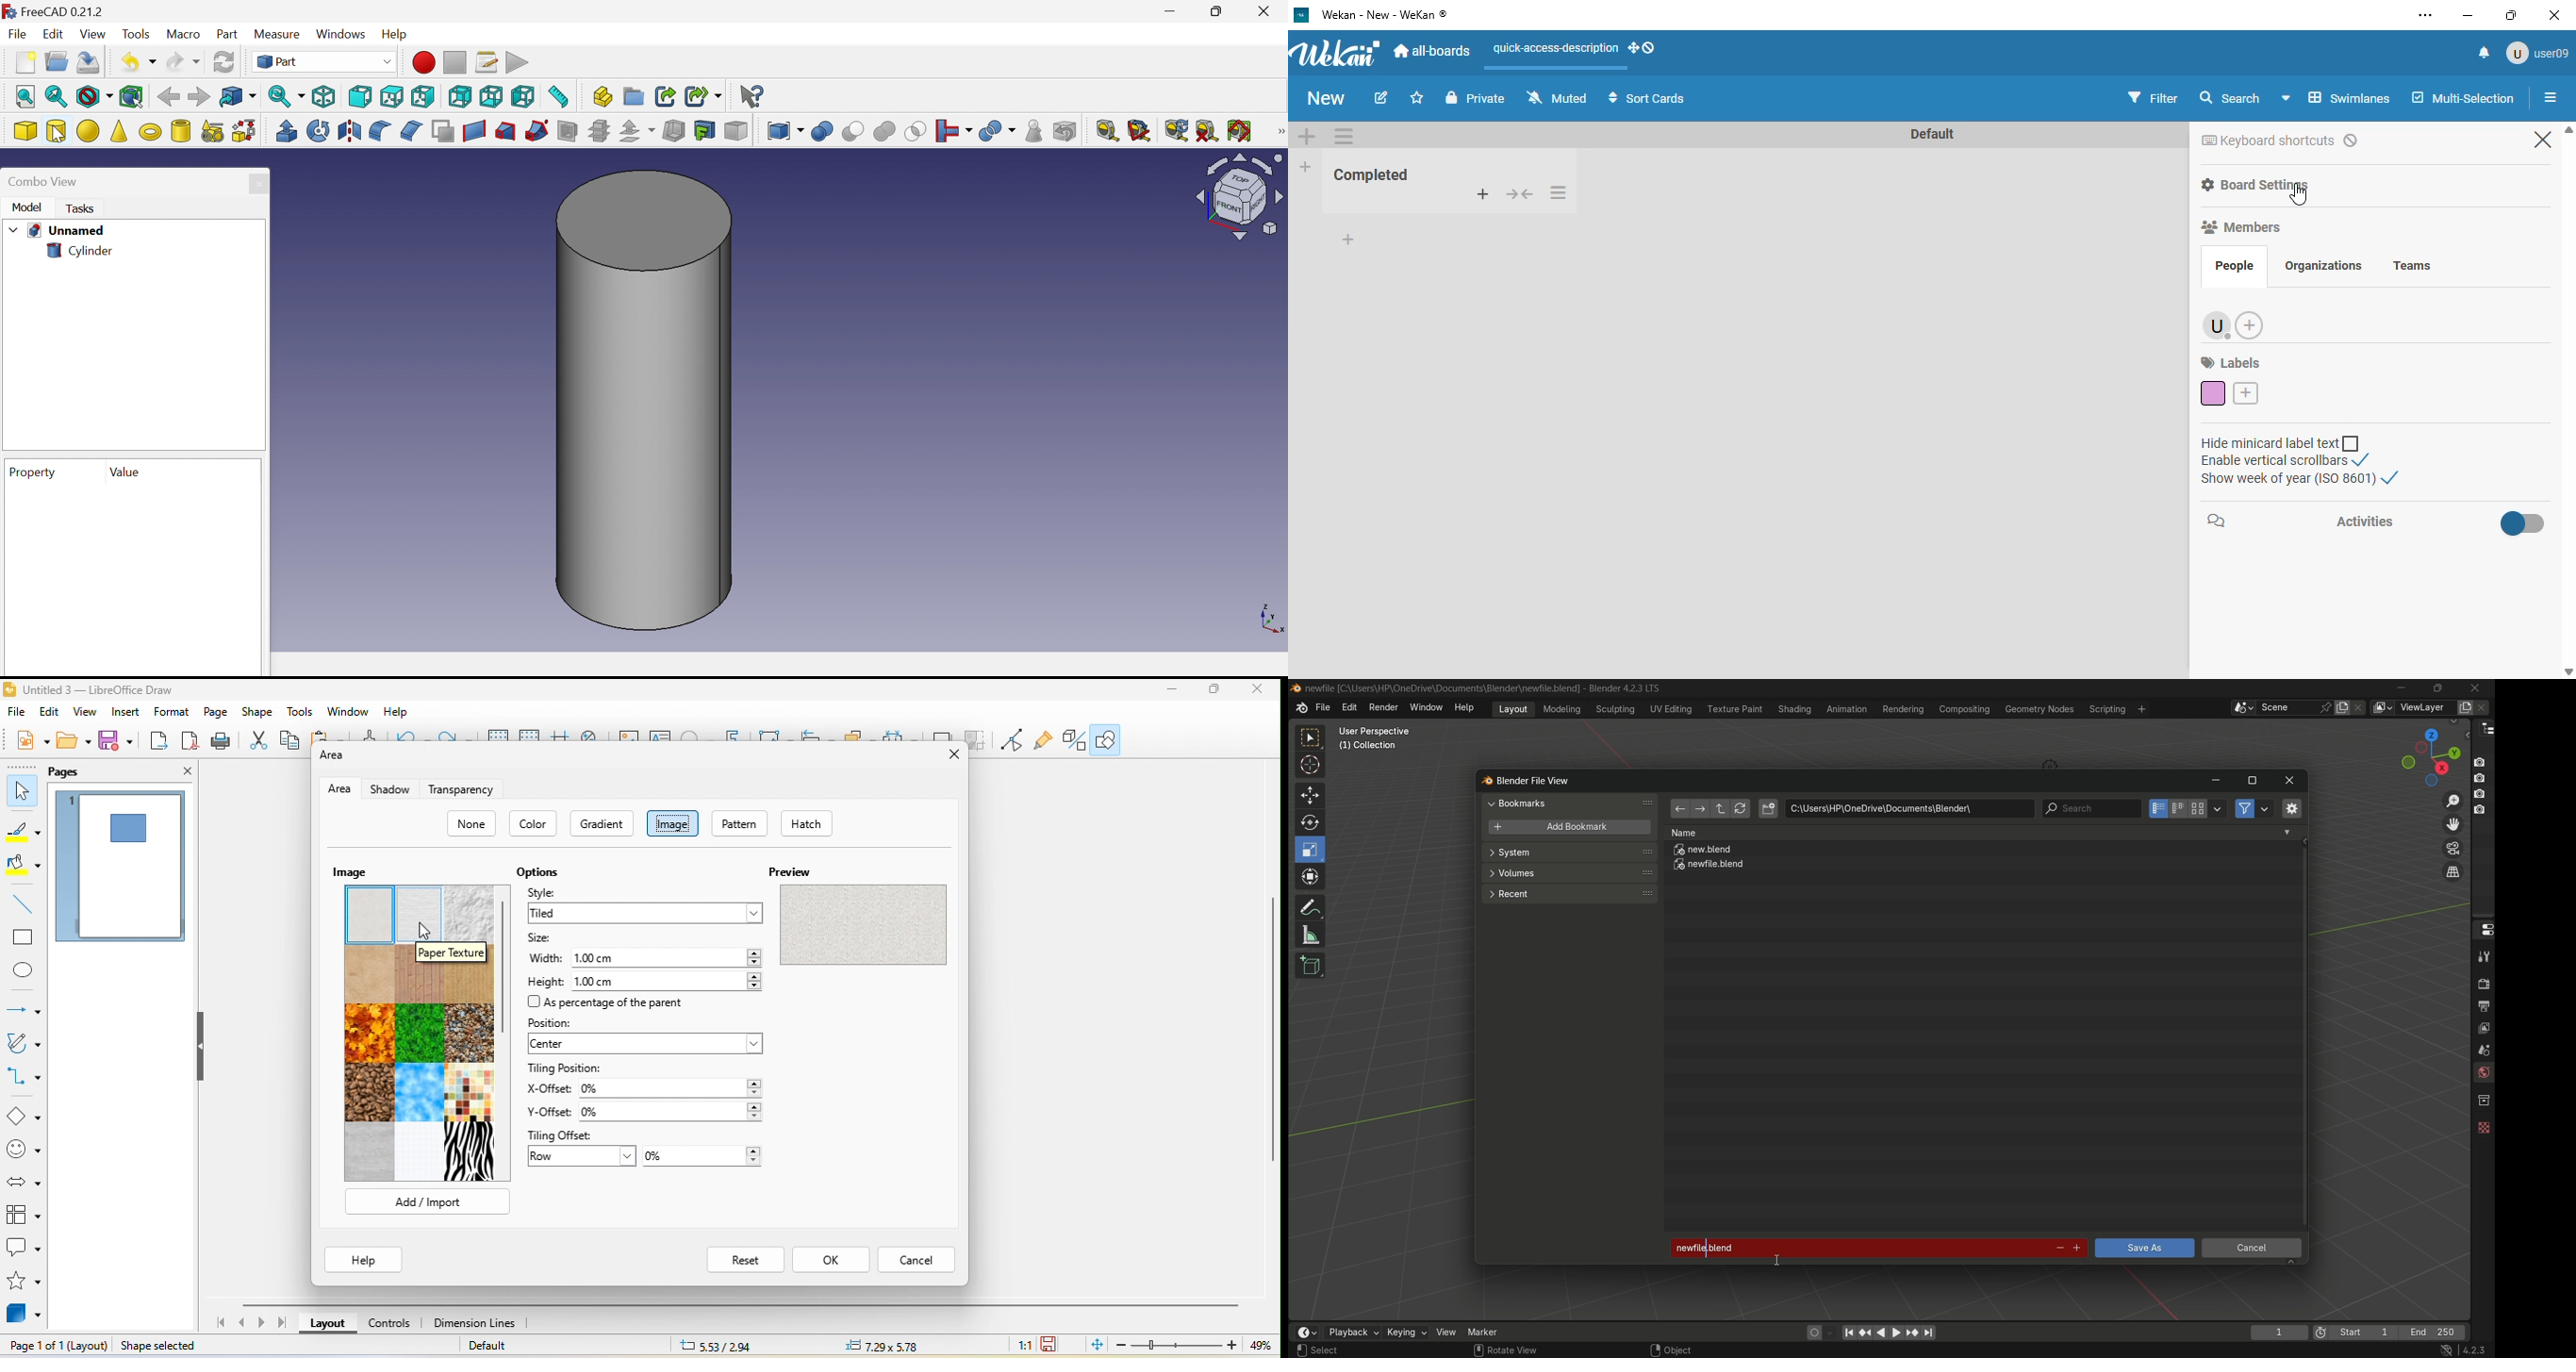  I want to click on open, so click(75, 744).